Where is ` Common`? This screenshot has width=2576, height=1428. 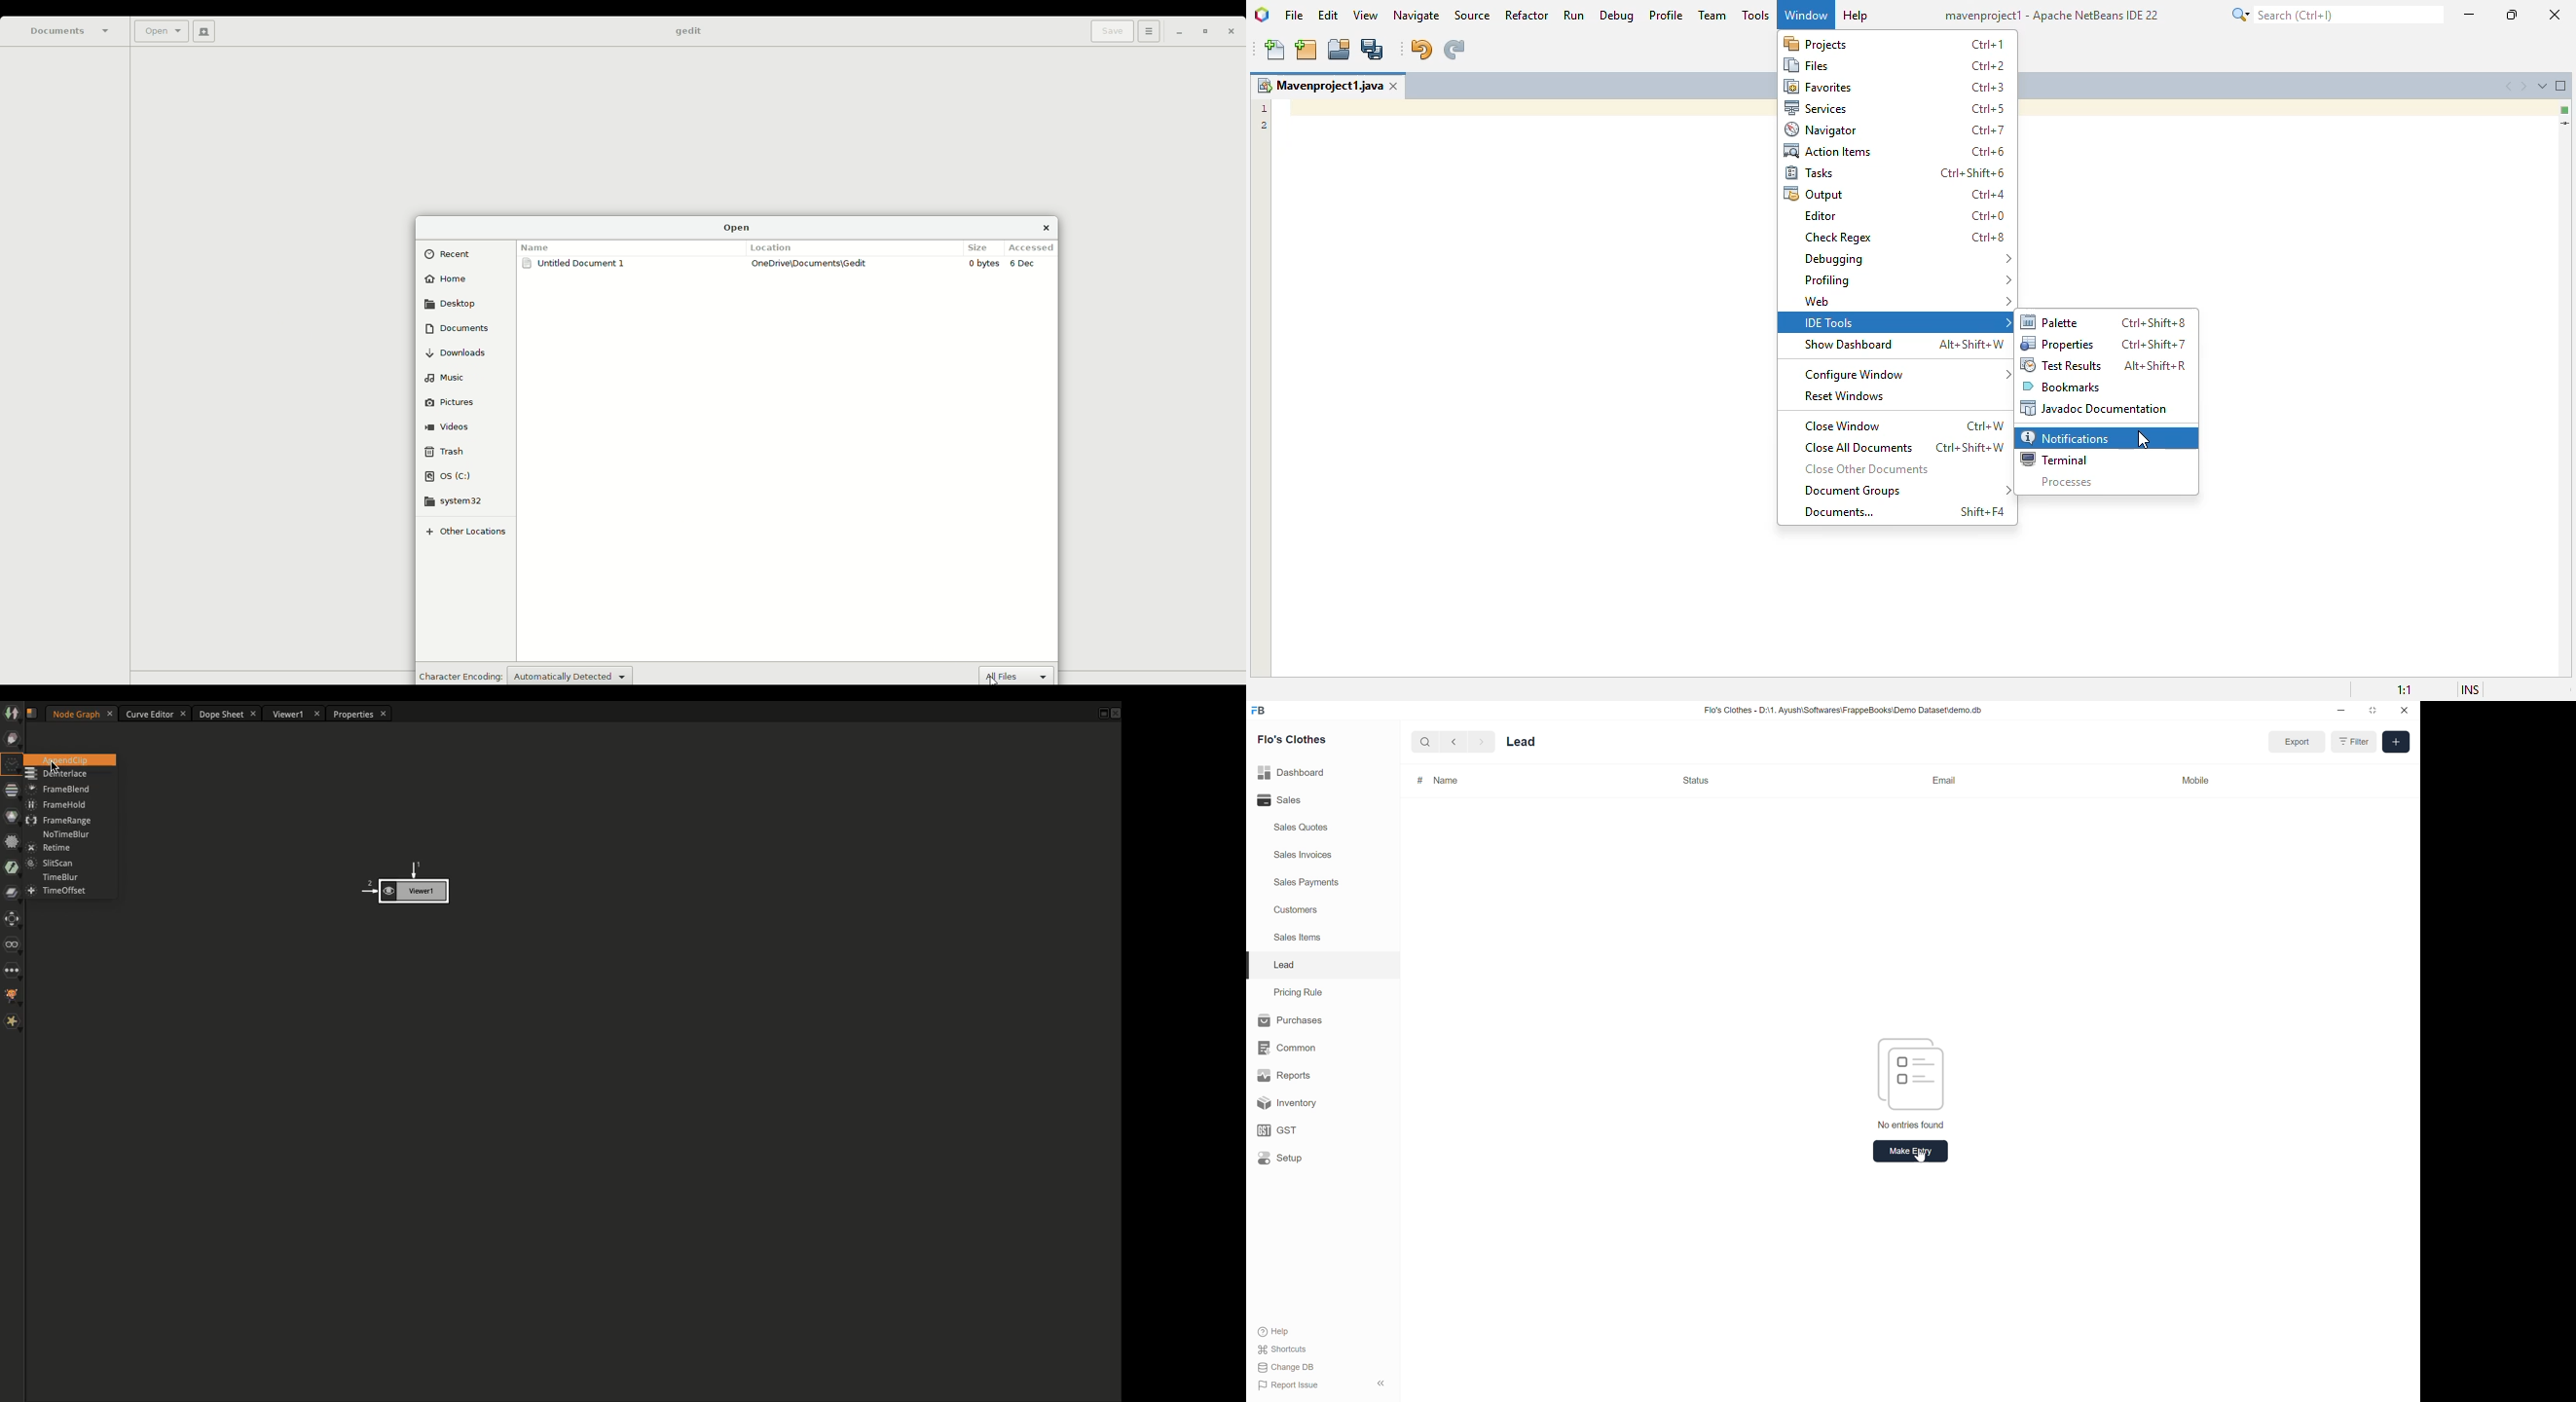
 Common is located at coordinates (1286, 1048).